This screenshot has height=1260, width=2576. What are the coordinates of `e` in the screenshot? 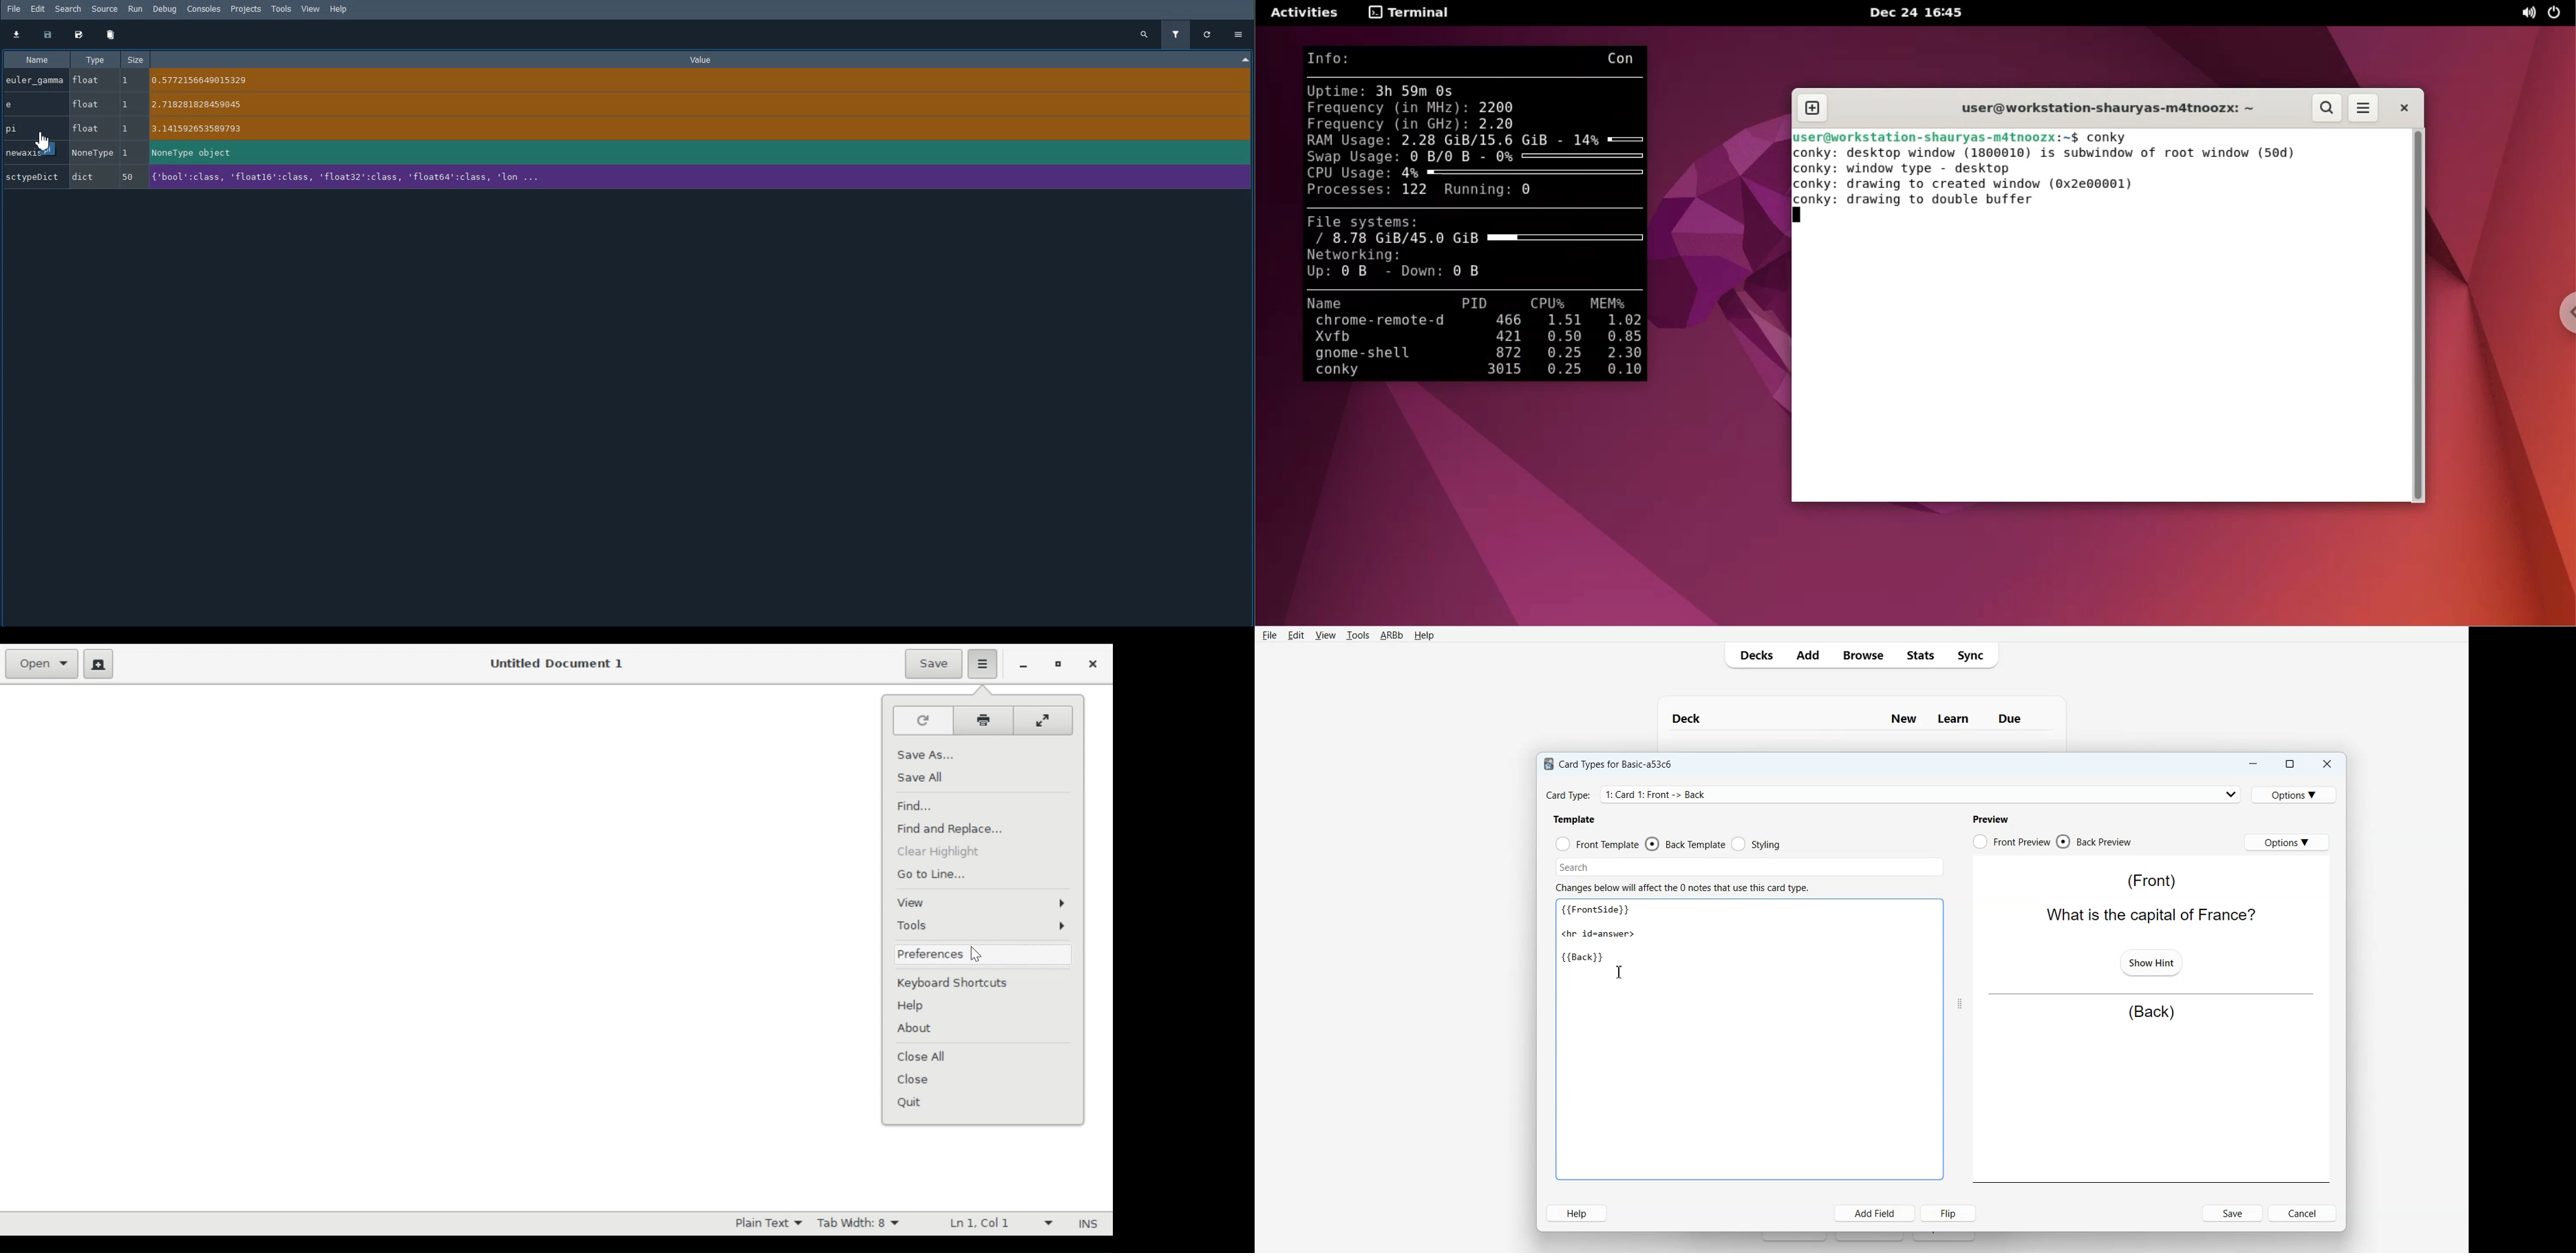 It's located at (628, 104).